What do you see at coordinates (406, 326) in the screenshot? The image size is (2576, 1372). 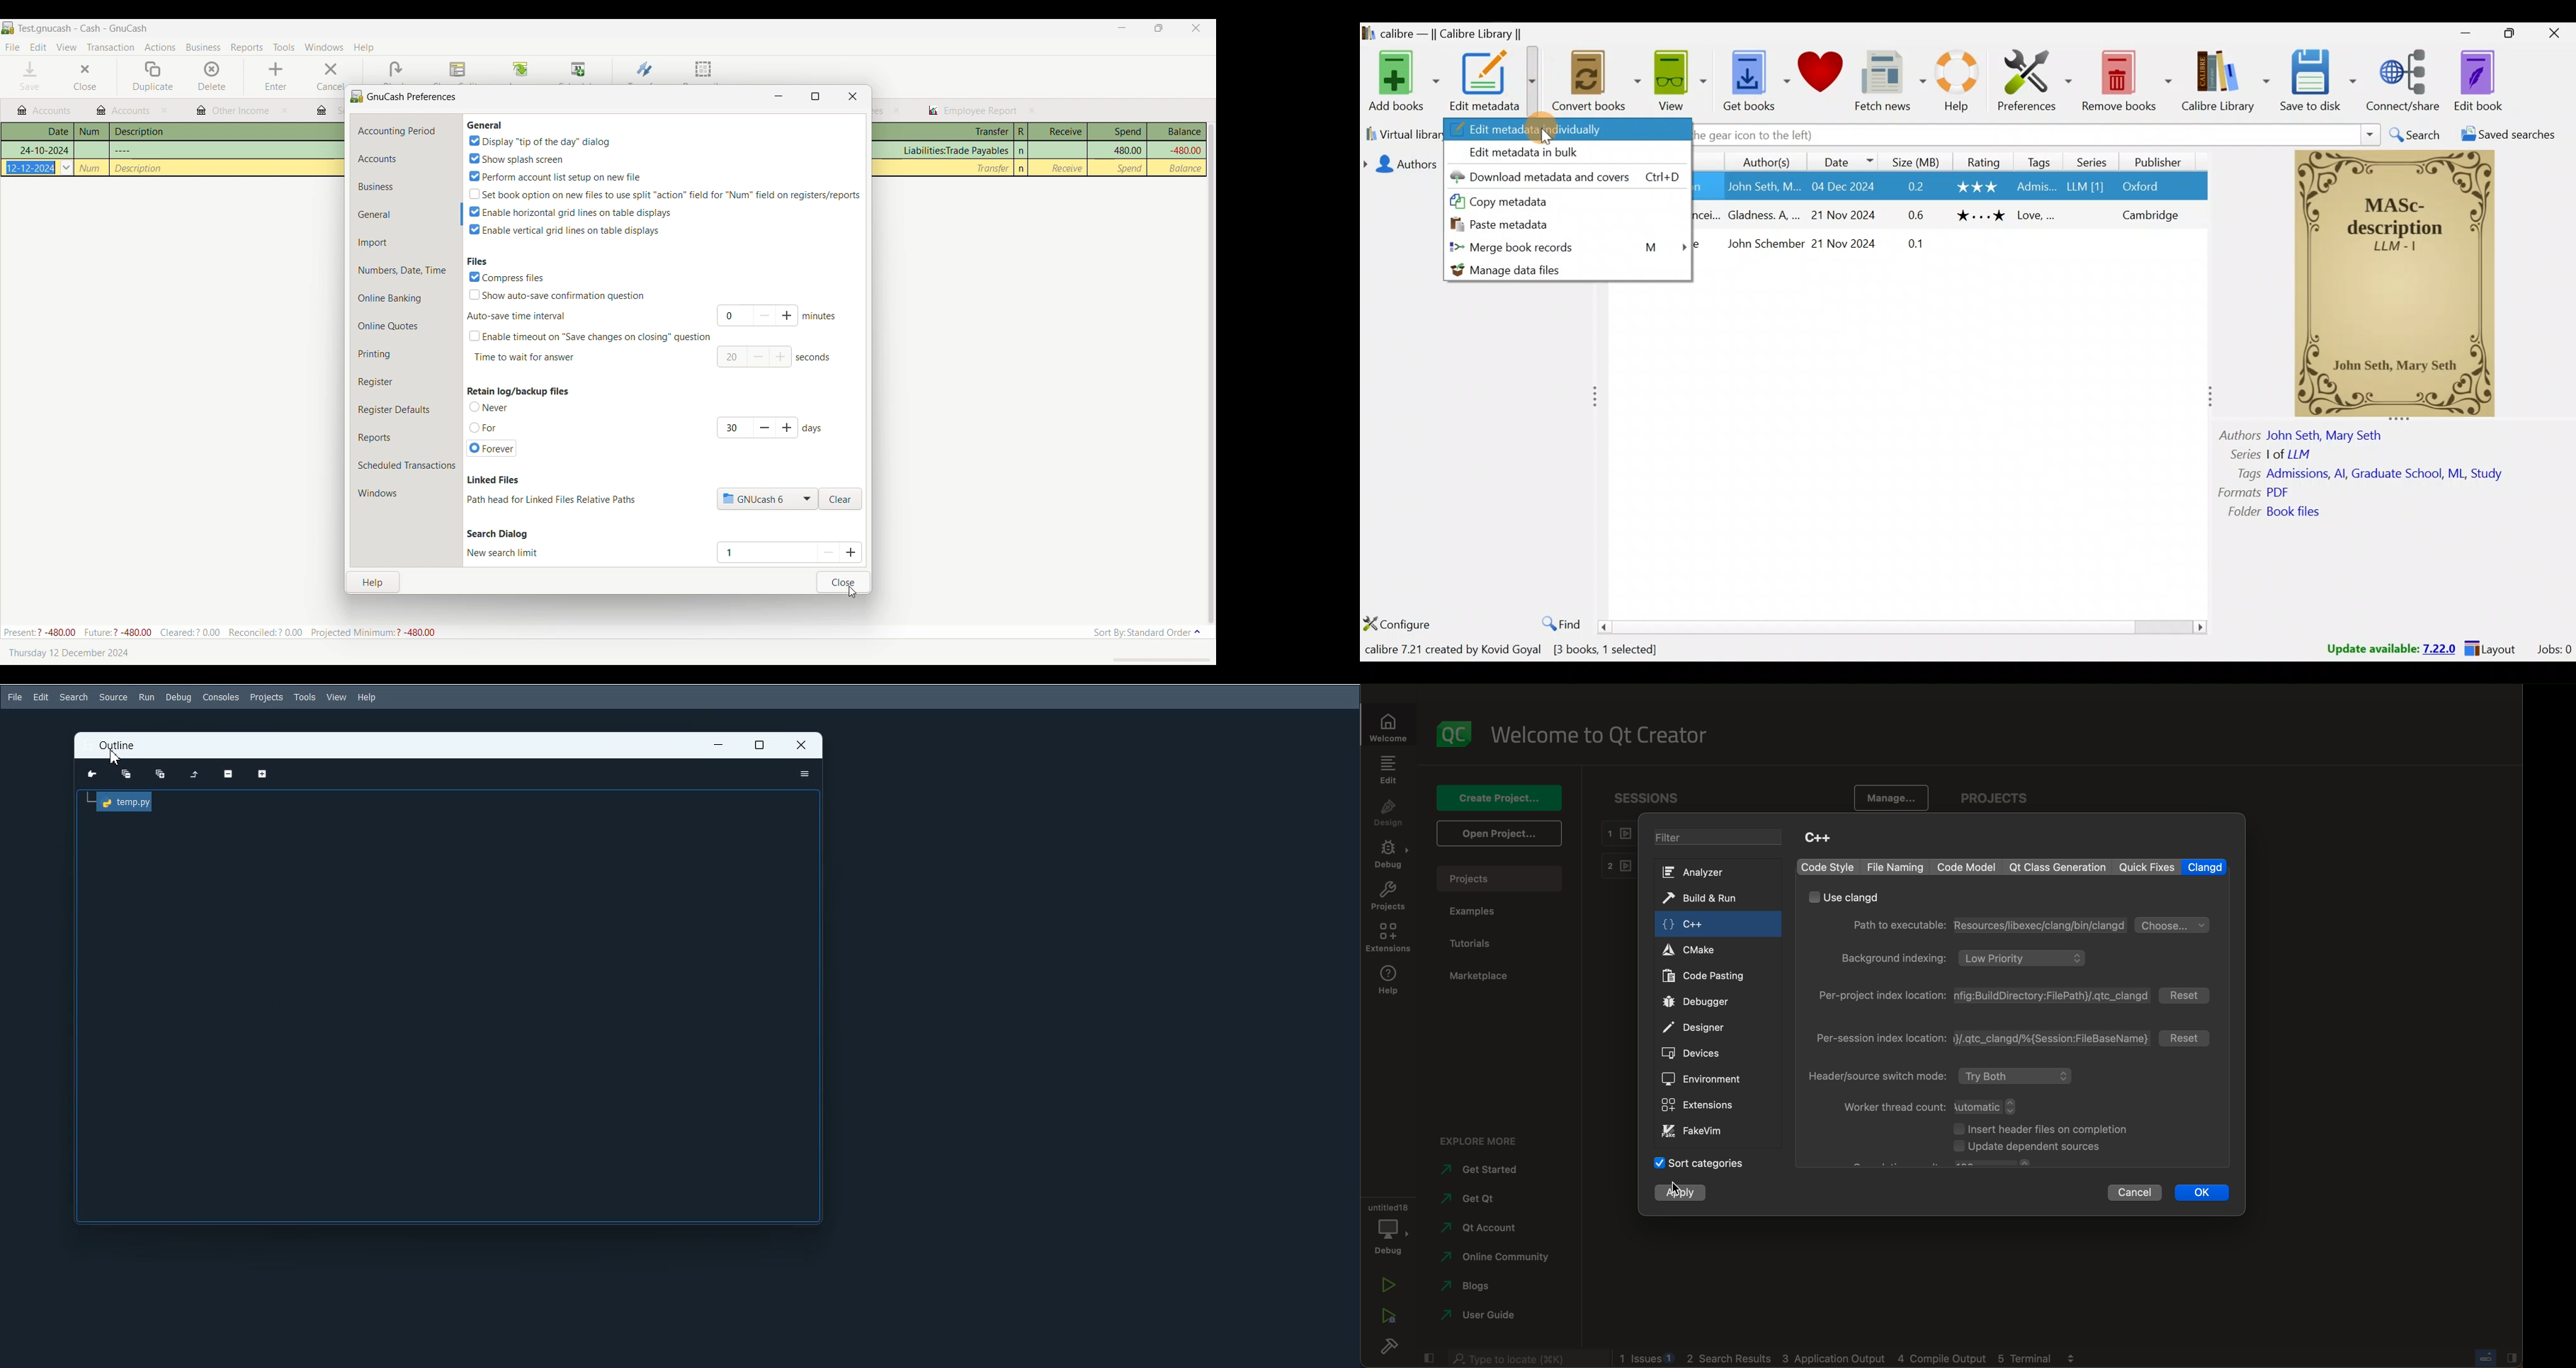 I see `Online quotes` at bounding box center [406, 326].